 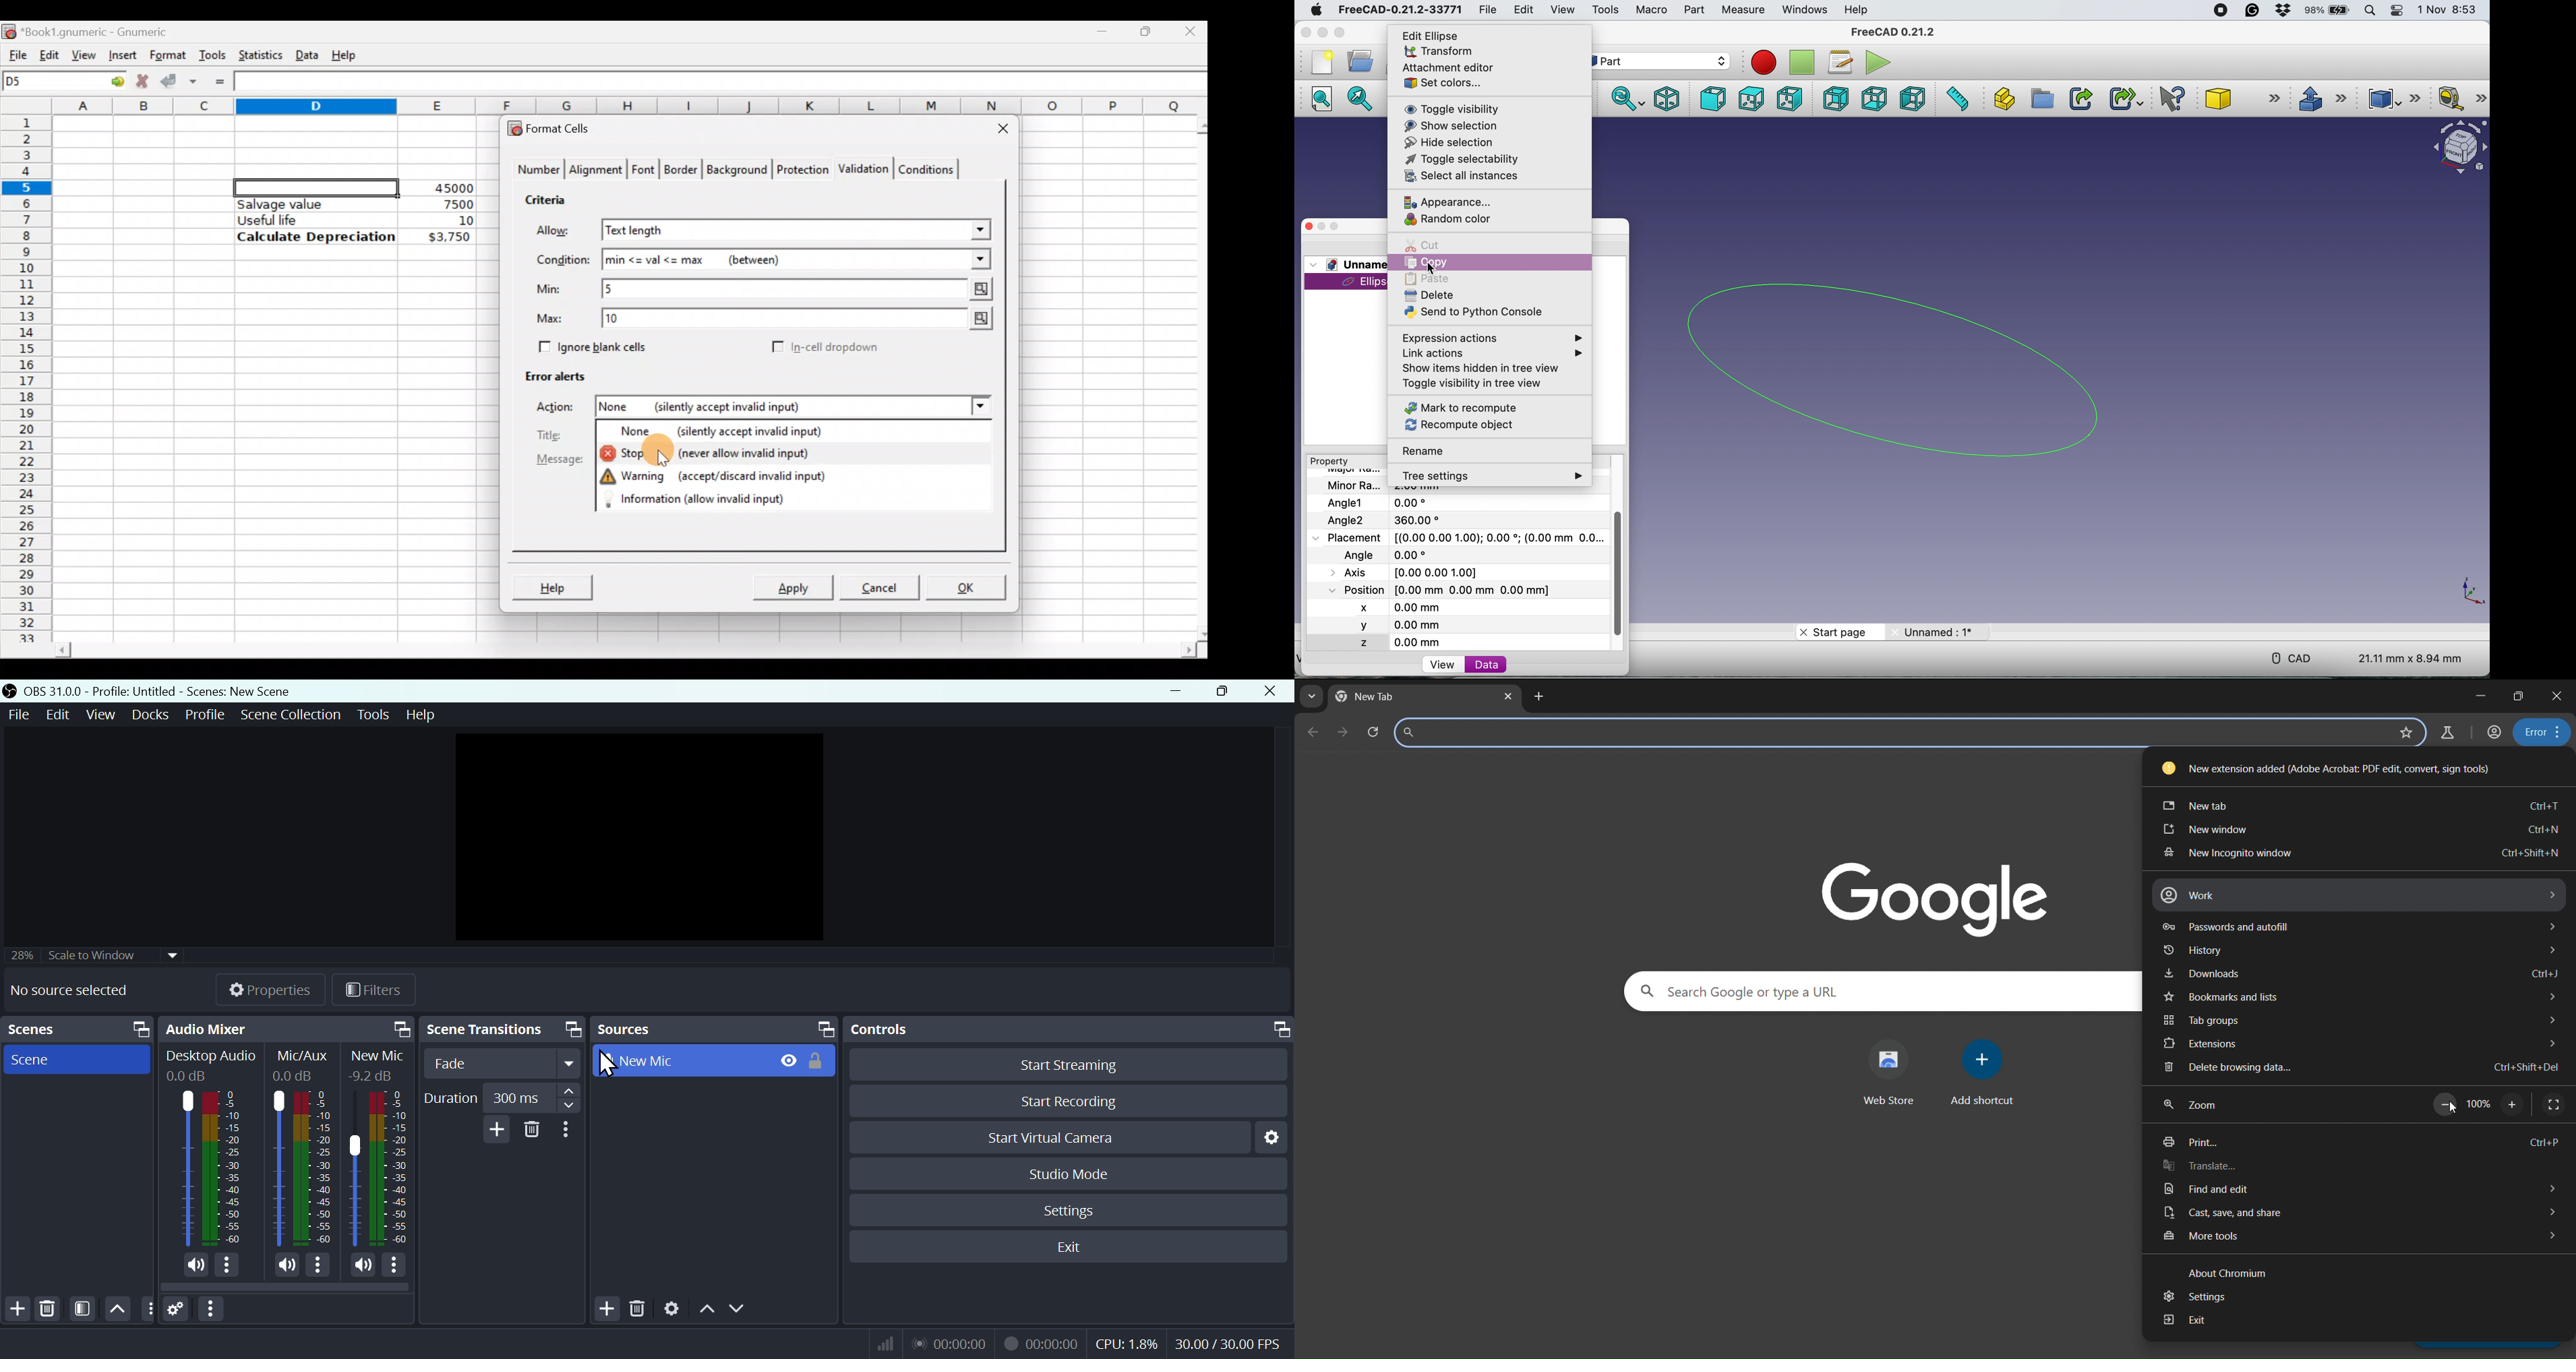 What do you see at coordinates (682, 172) in the screenshot?
I see `Border` at bounding box center [682, 172].